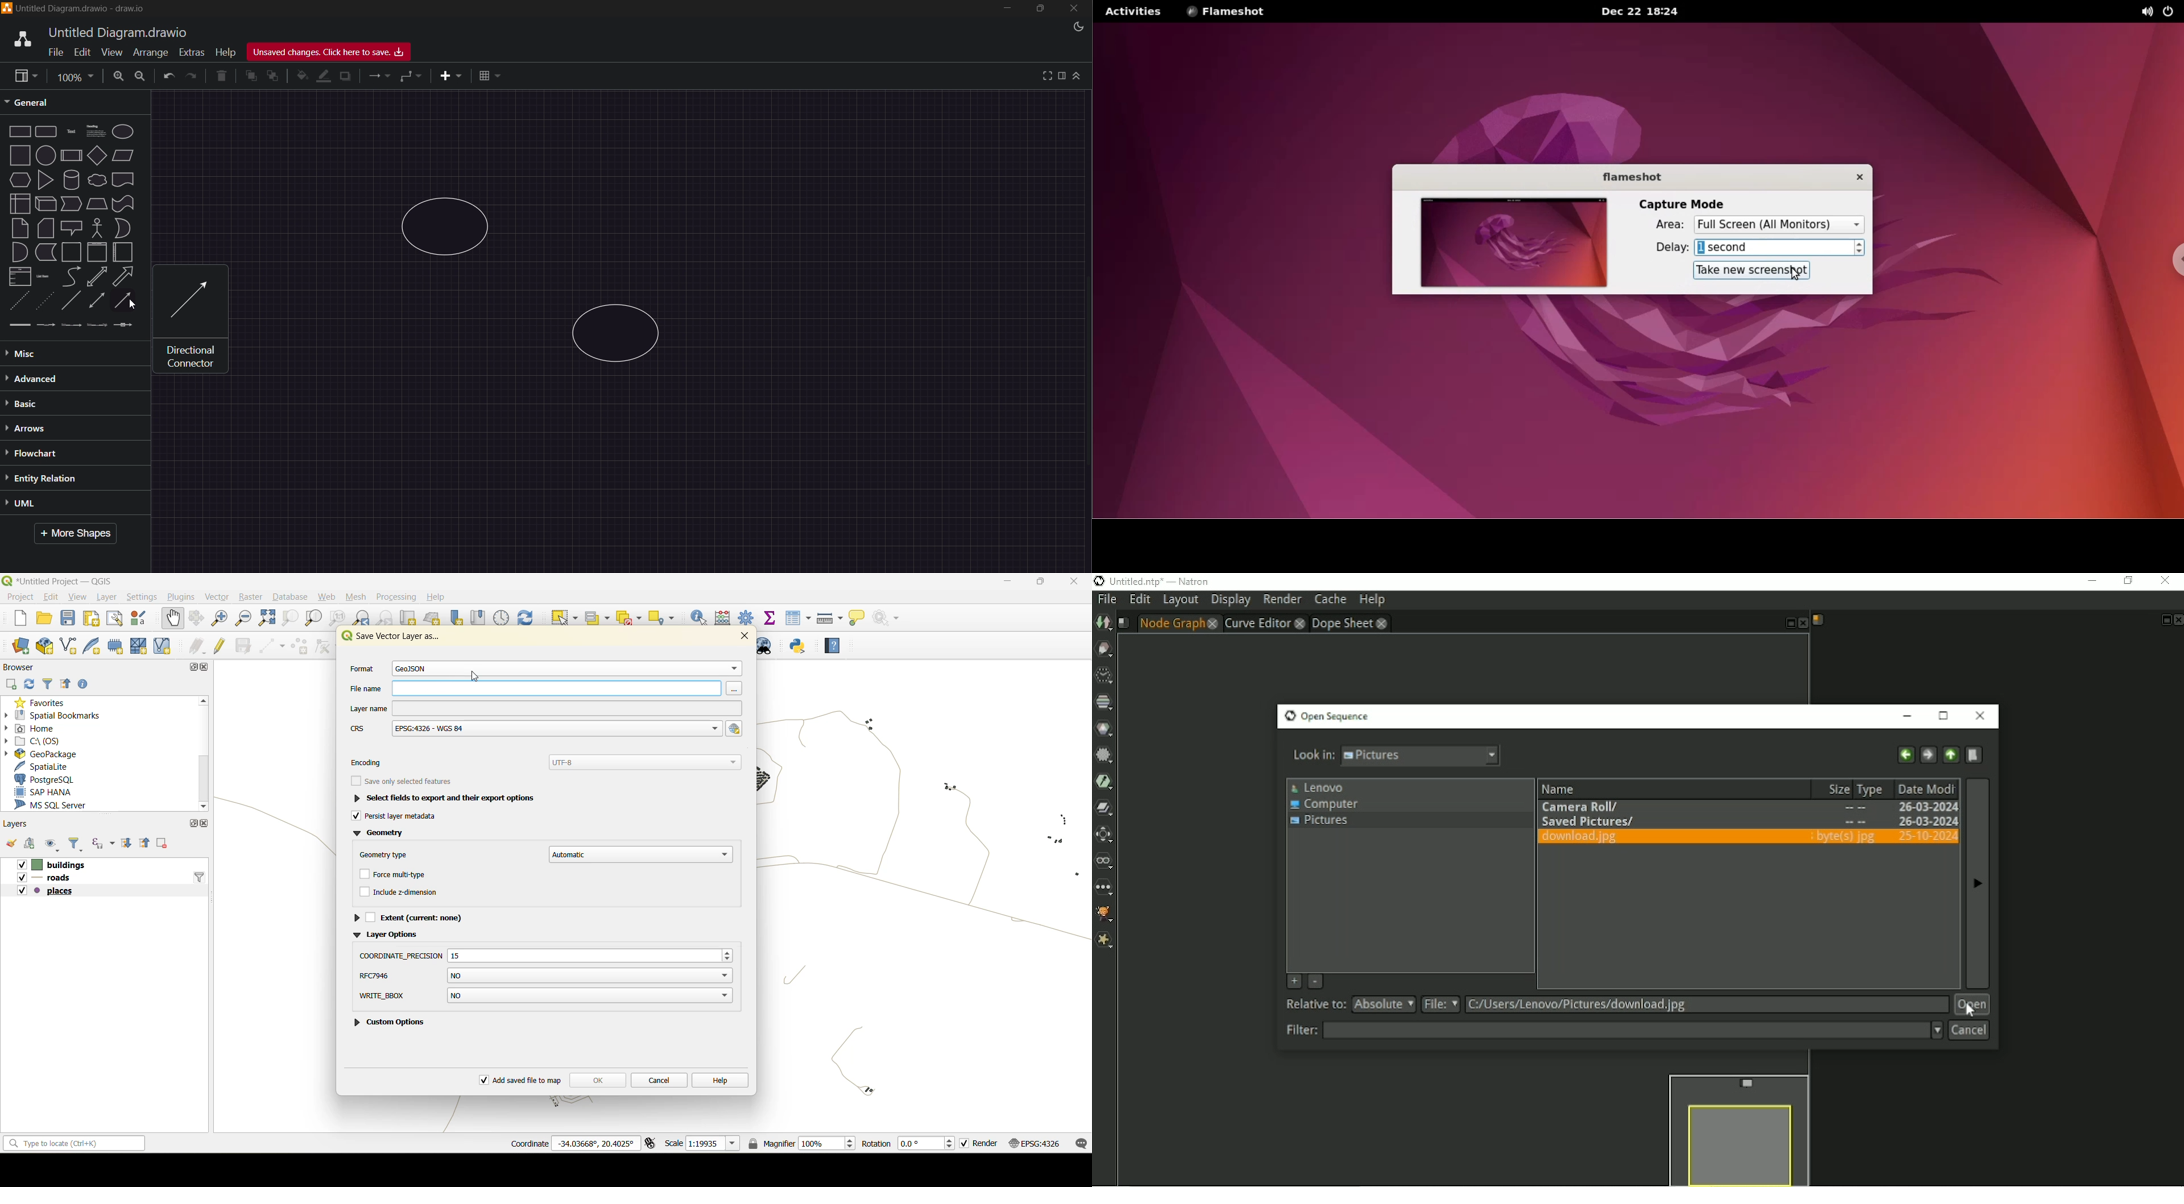  I want to click on view, so click(23, 76).